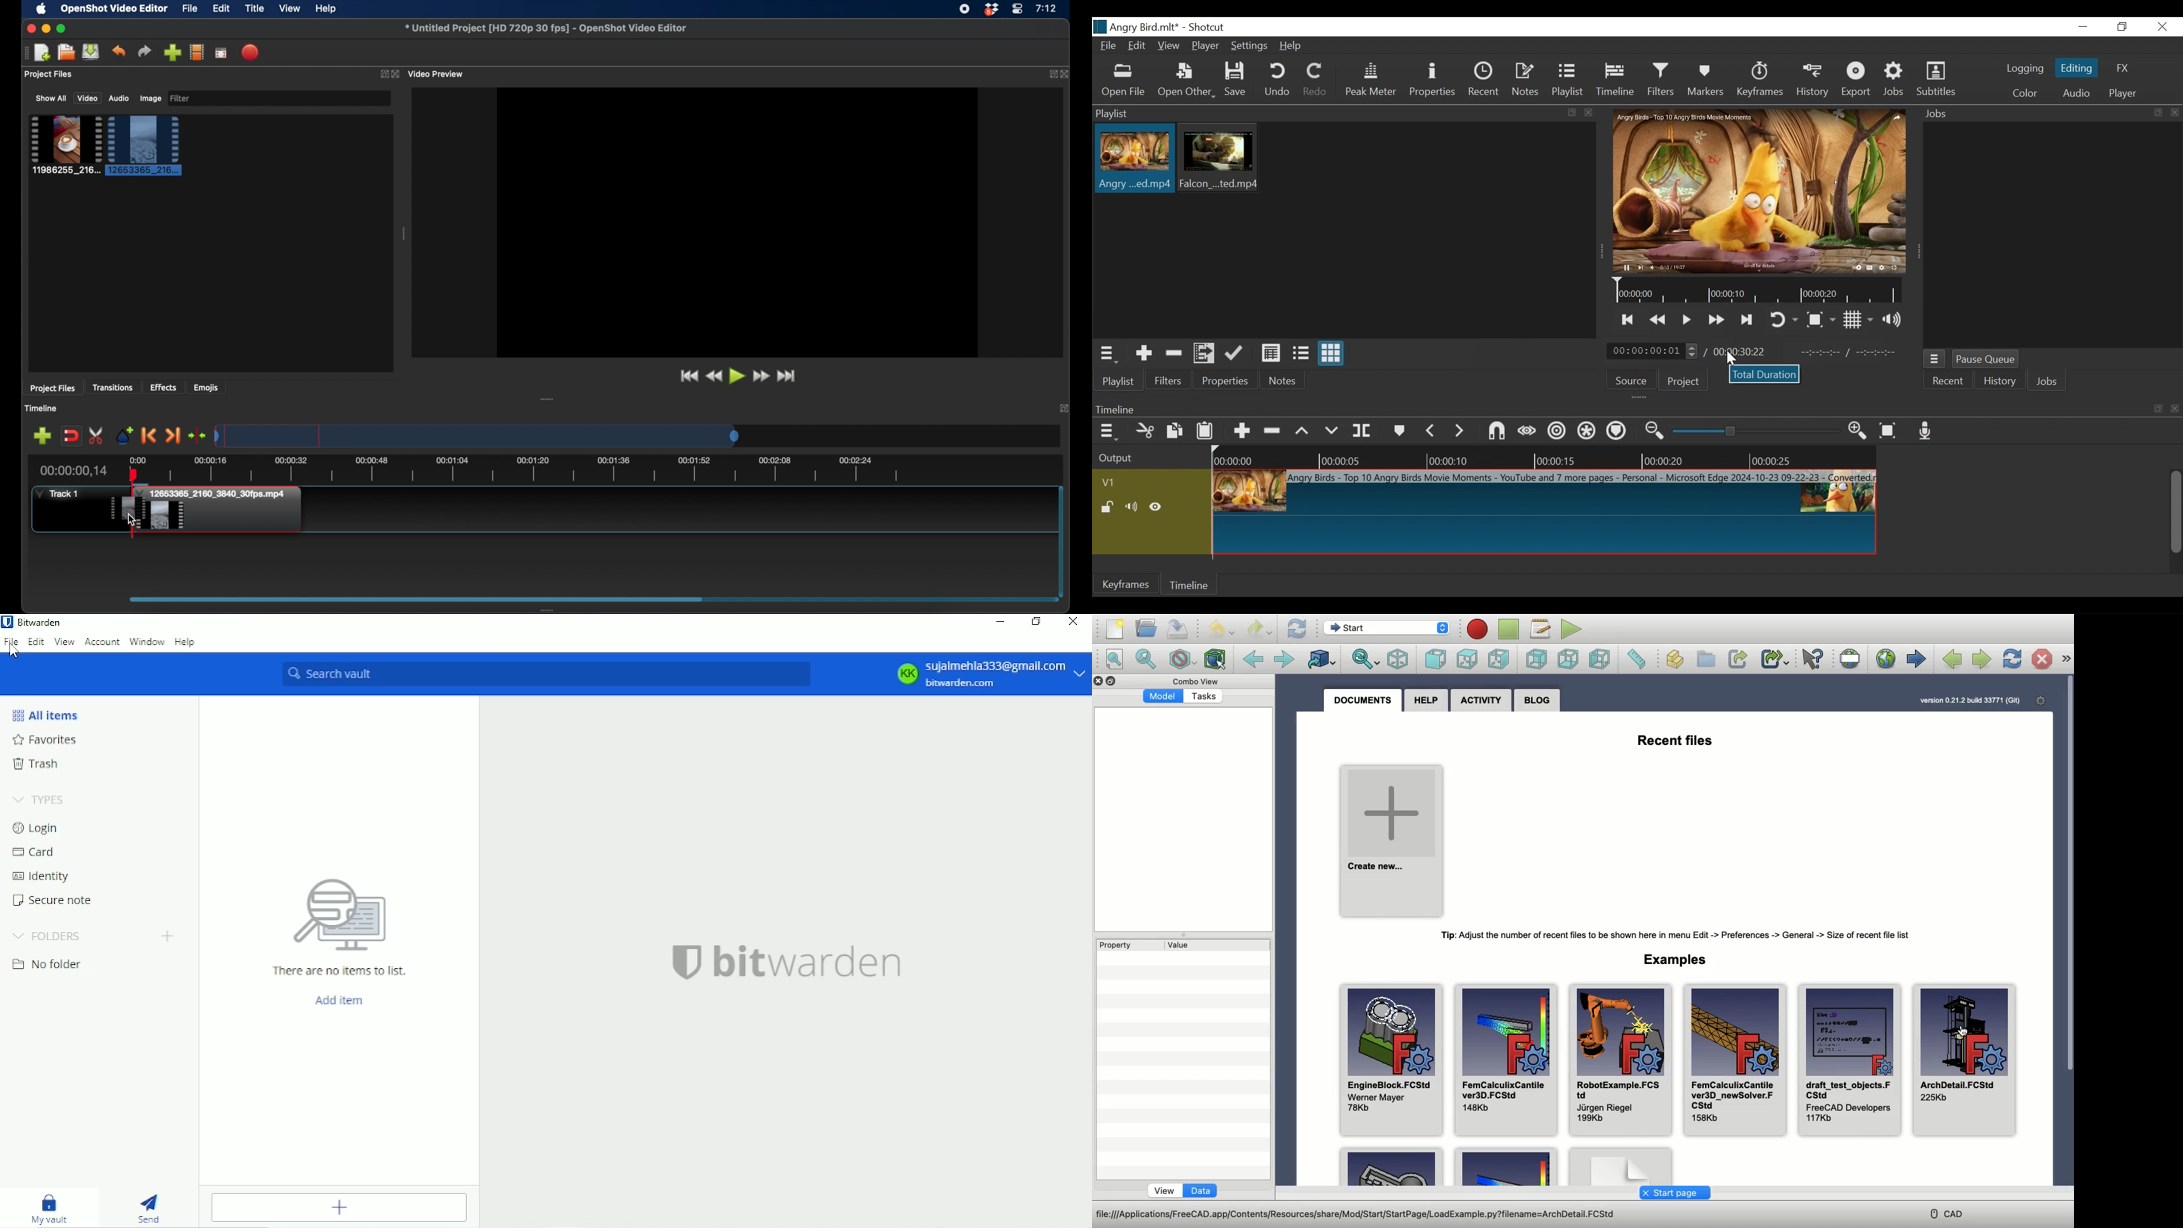 The height and width of the screenshot is (1232, 2184). Describe the element at coordinates (44, 739) in the screenshot. I see `Favorites` at that location.